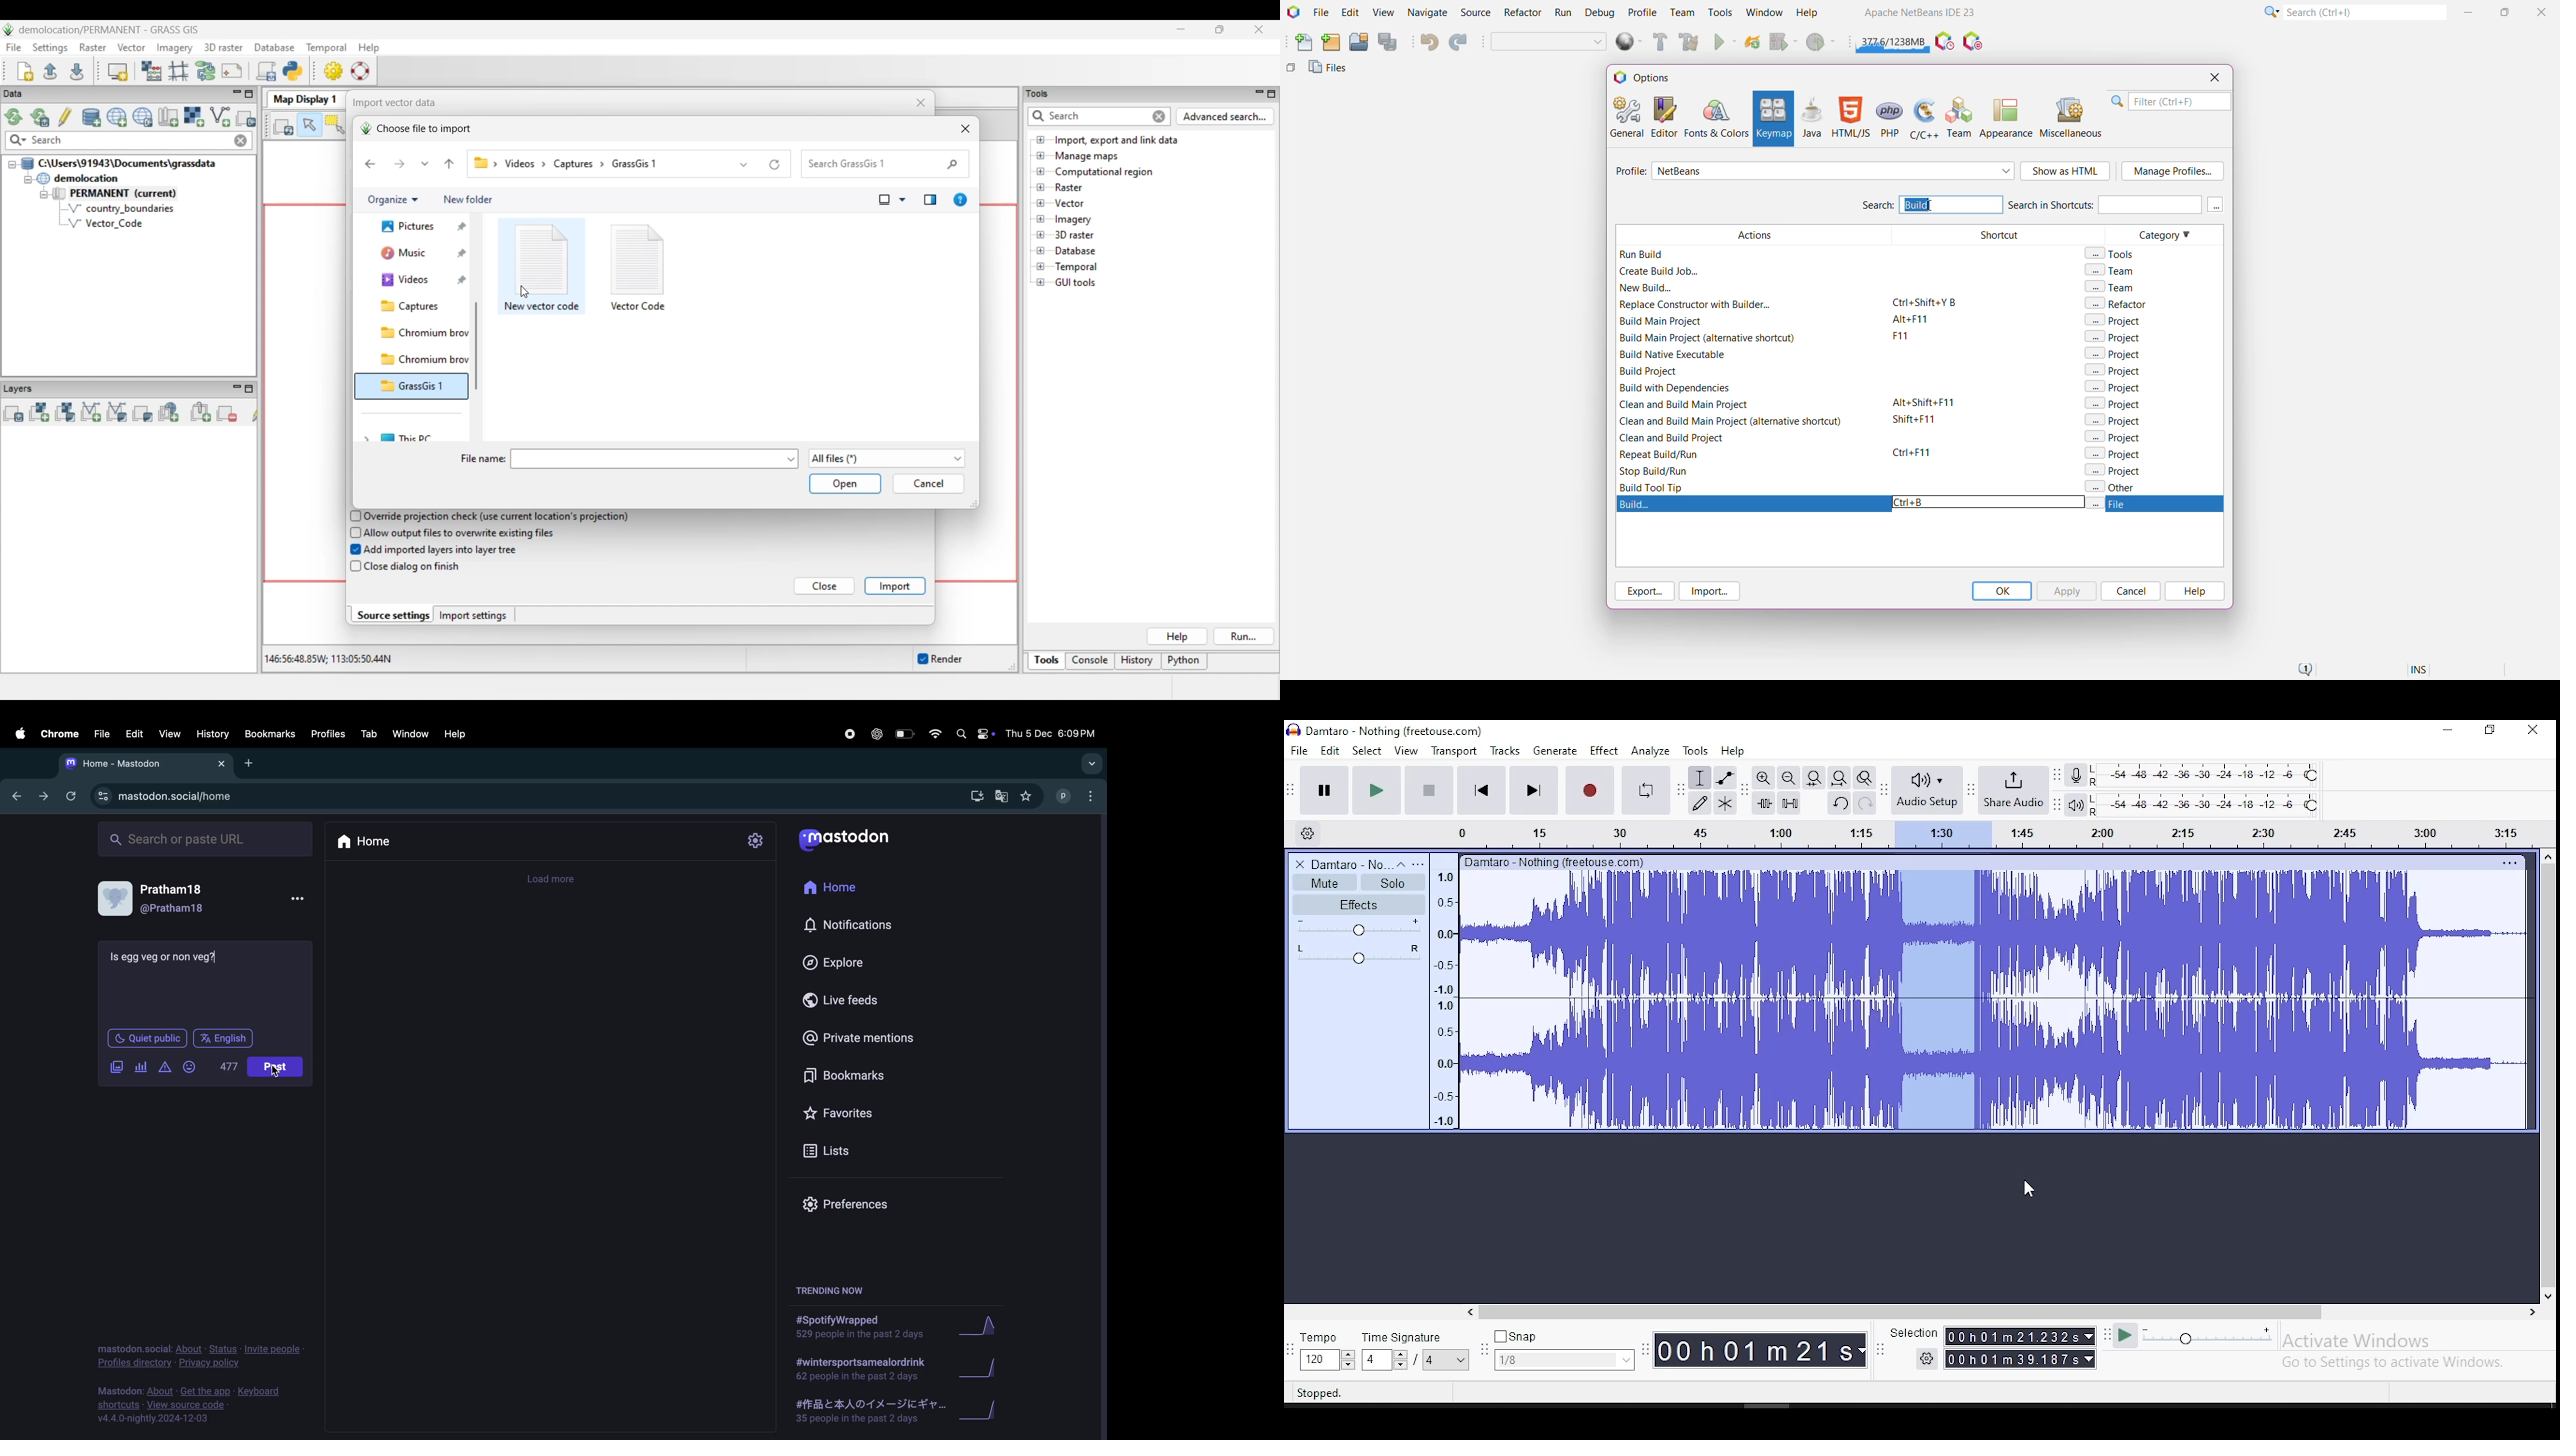 The image size is (2576, 1456). What do you see at coordinates (2055, 773) in the screenshot?
I see `` at bounding box center [2055, 773].